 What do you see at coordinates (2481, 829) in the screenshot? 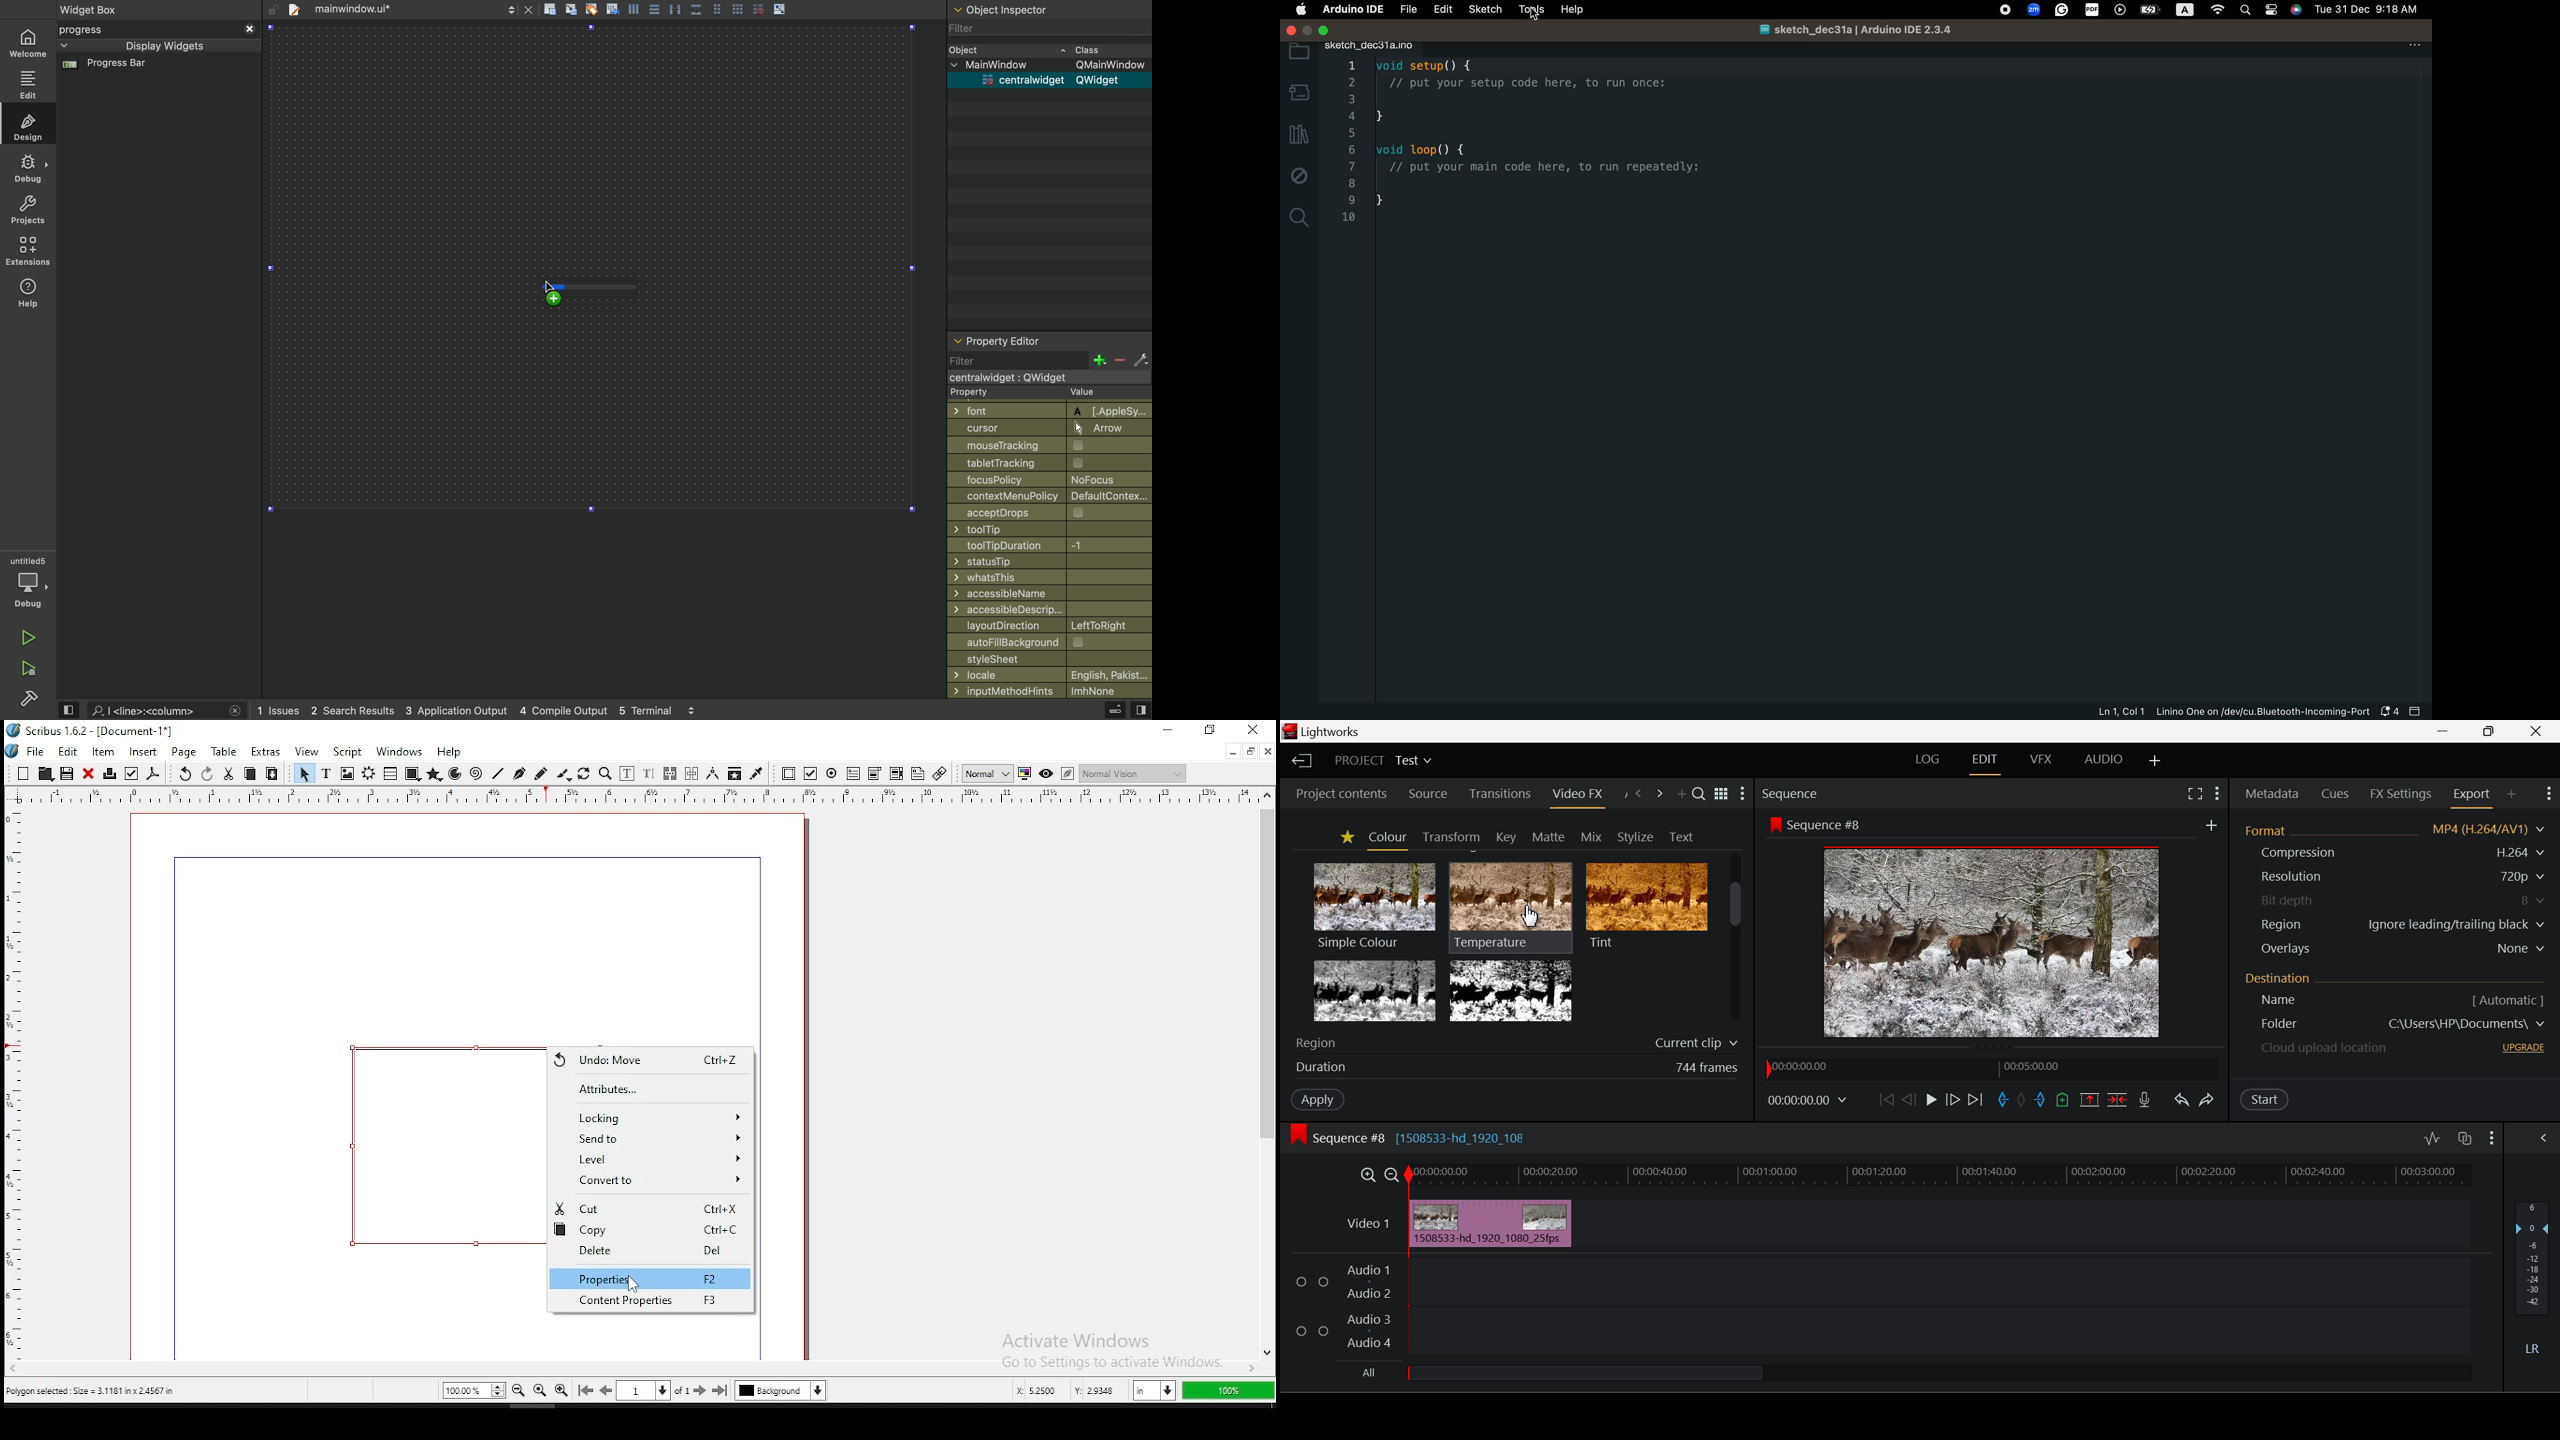
I see `MP4 (H.264/AV1) ` at bounding box center [2481, 829].